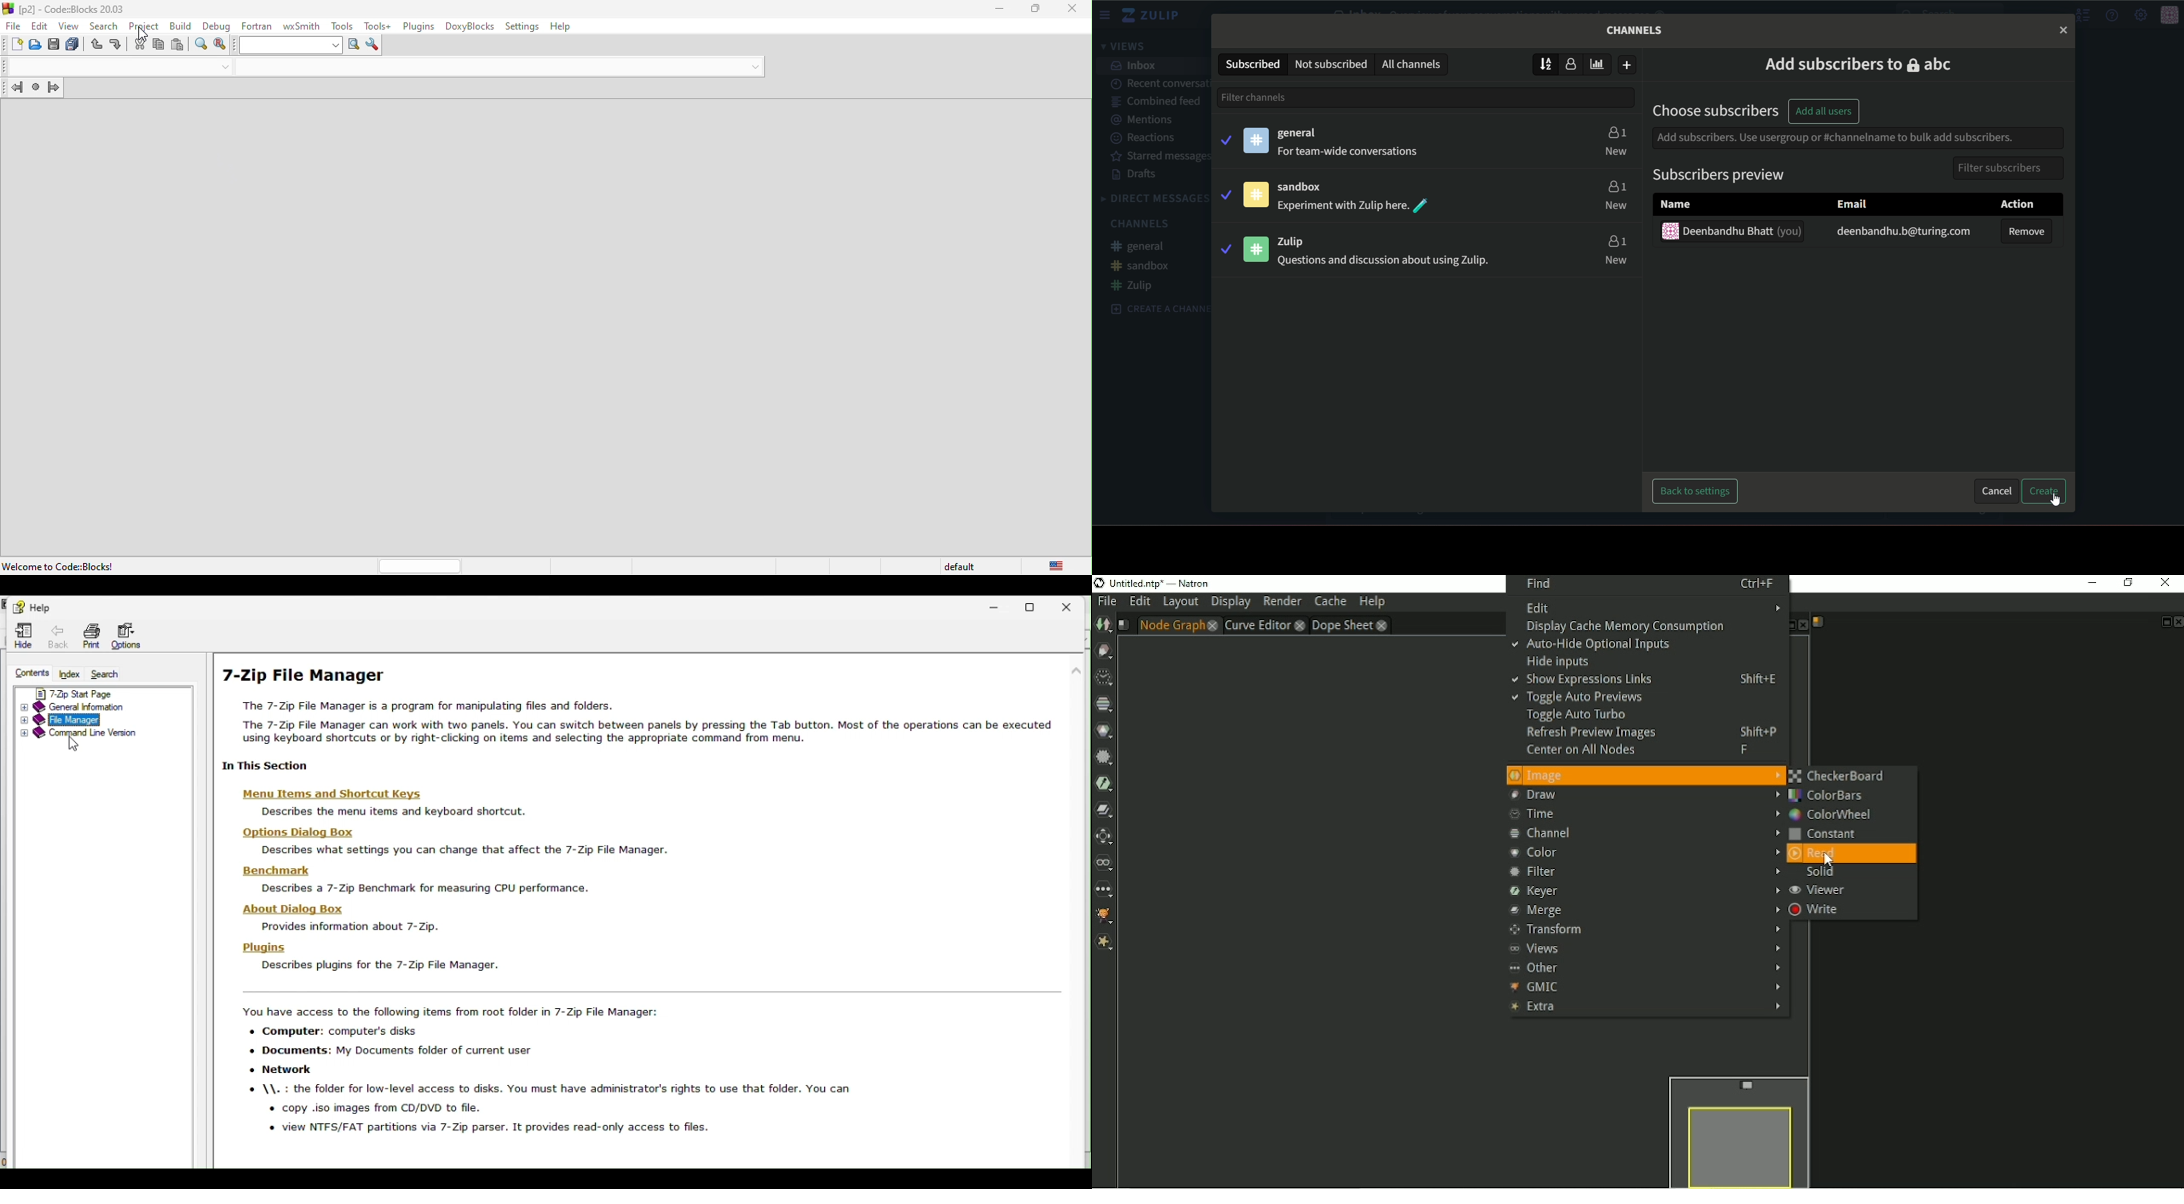  What do you see at coordinates (1299, 240) in the screenshot?
I see `zulip` at bounding box center [1299, 240].